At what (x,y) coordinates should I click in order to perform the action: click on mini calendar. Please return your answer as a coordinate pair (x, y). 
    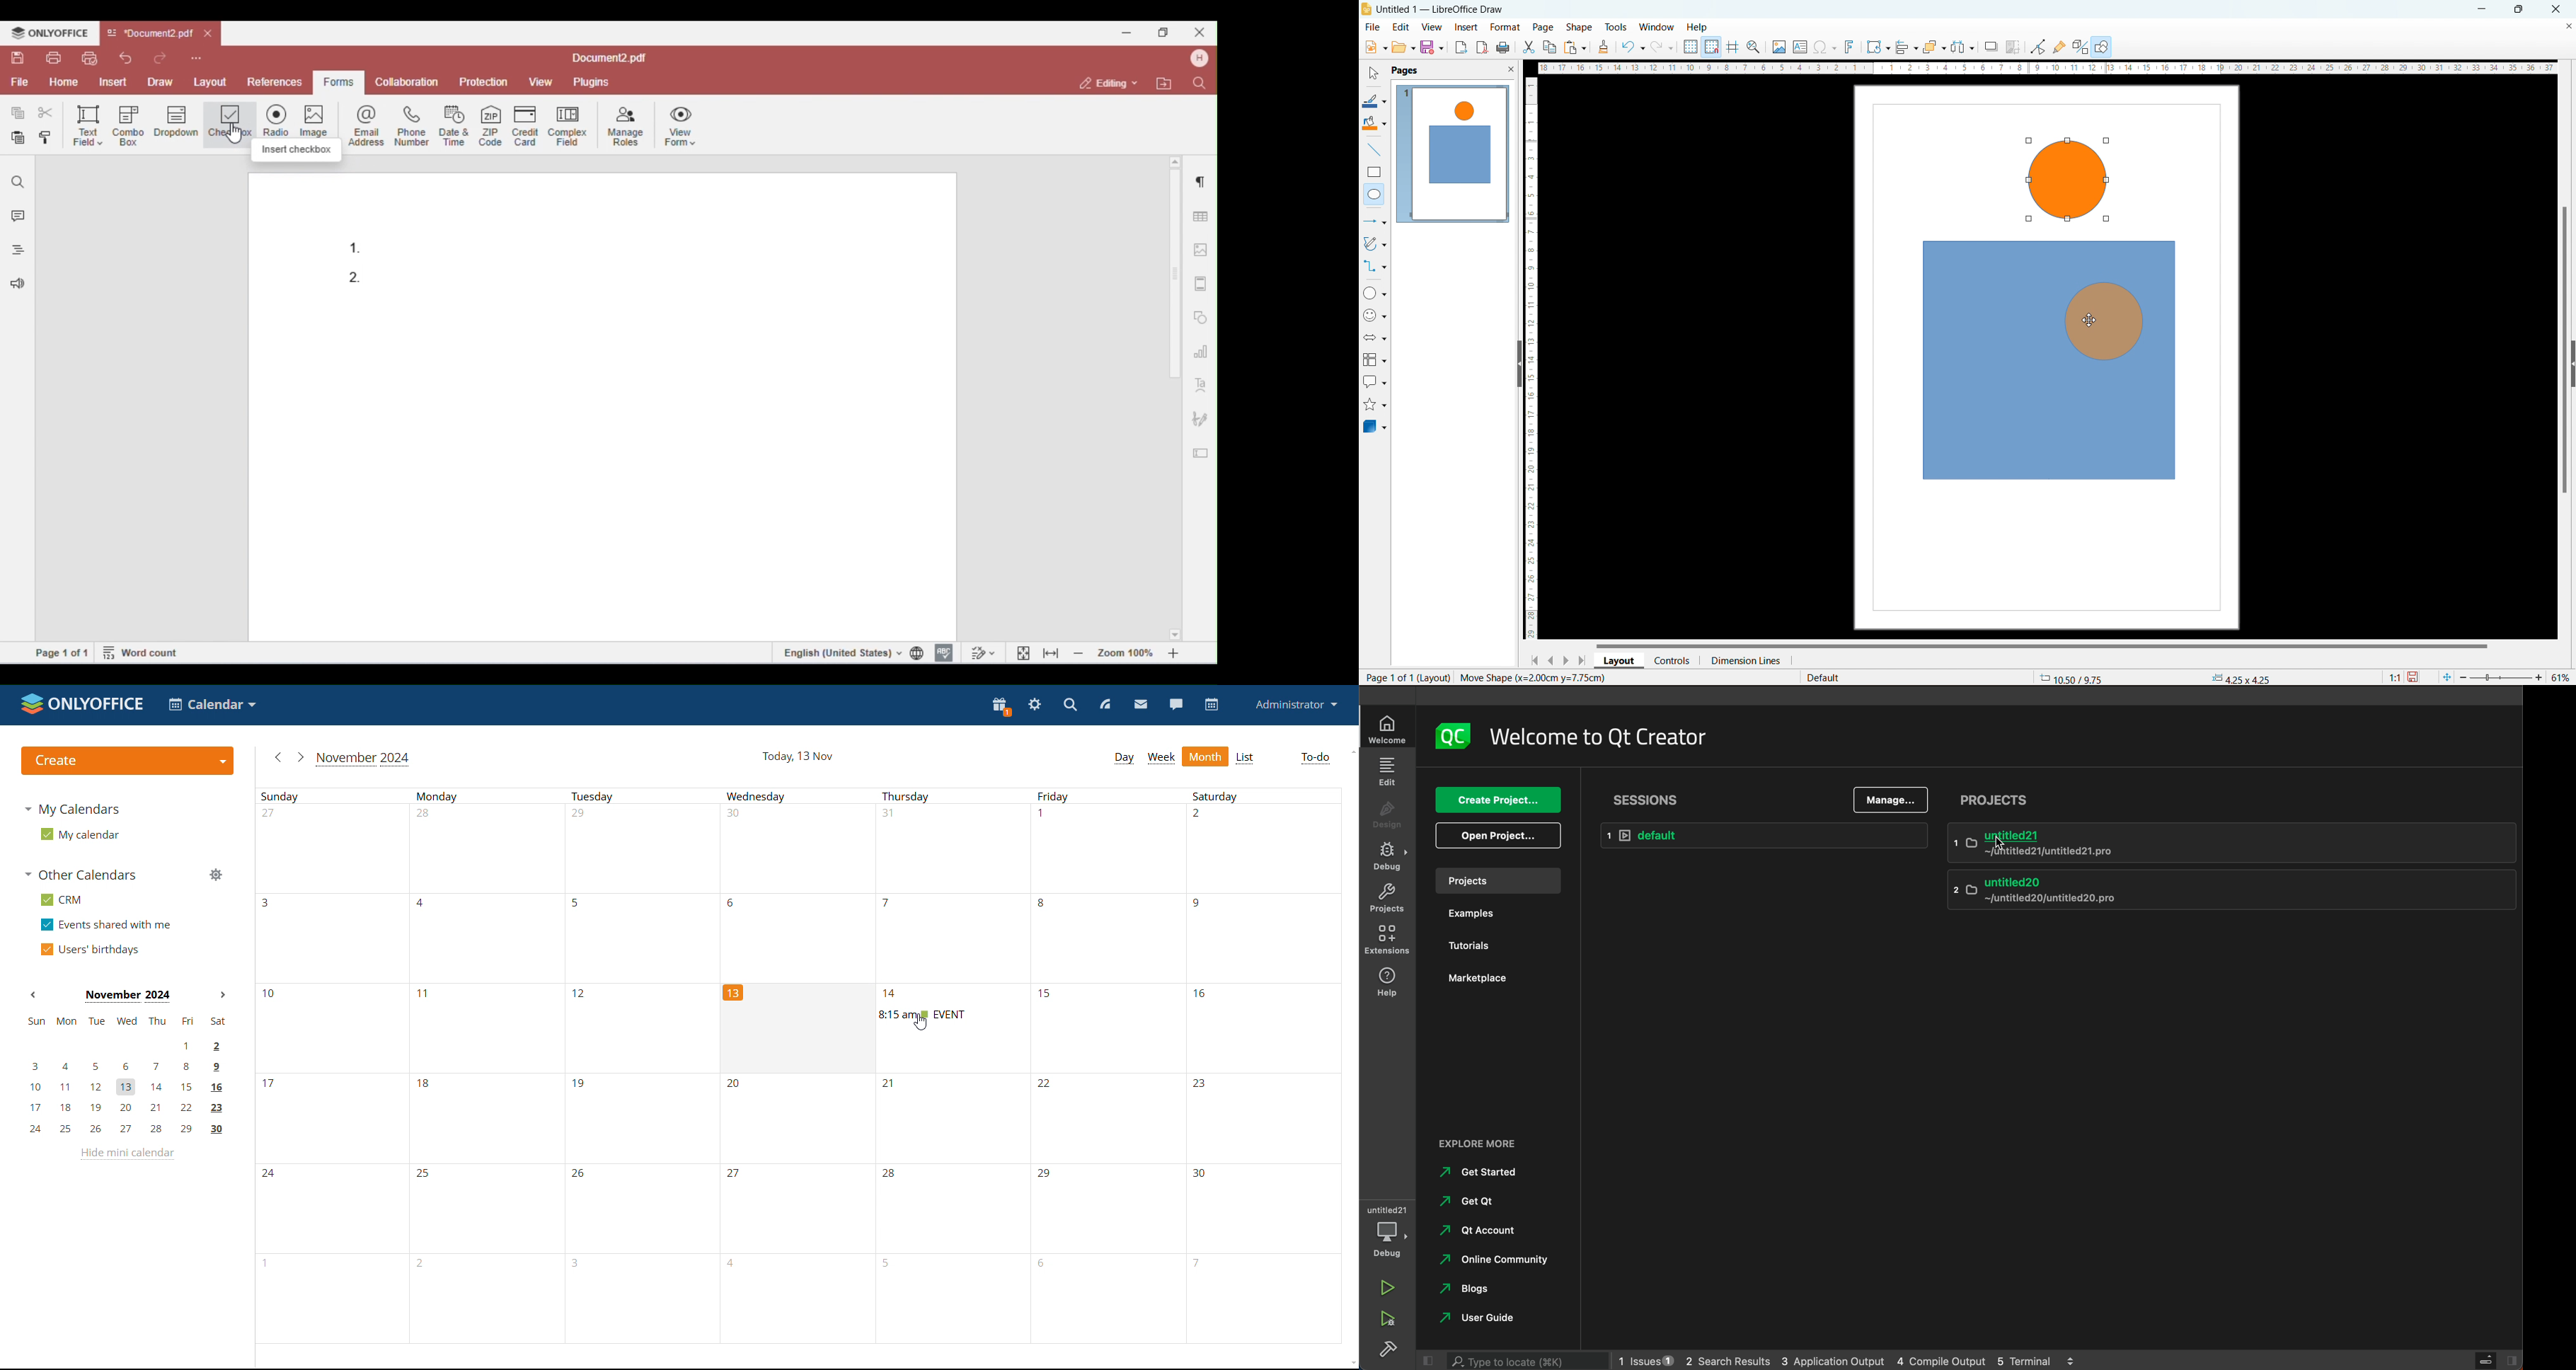
    Looking at the image, I should click on (125, 1077).